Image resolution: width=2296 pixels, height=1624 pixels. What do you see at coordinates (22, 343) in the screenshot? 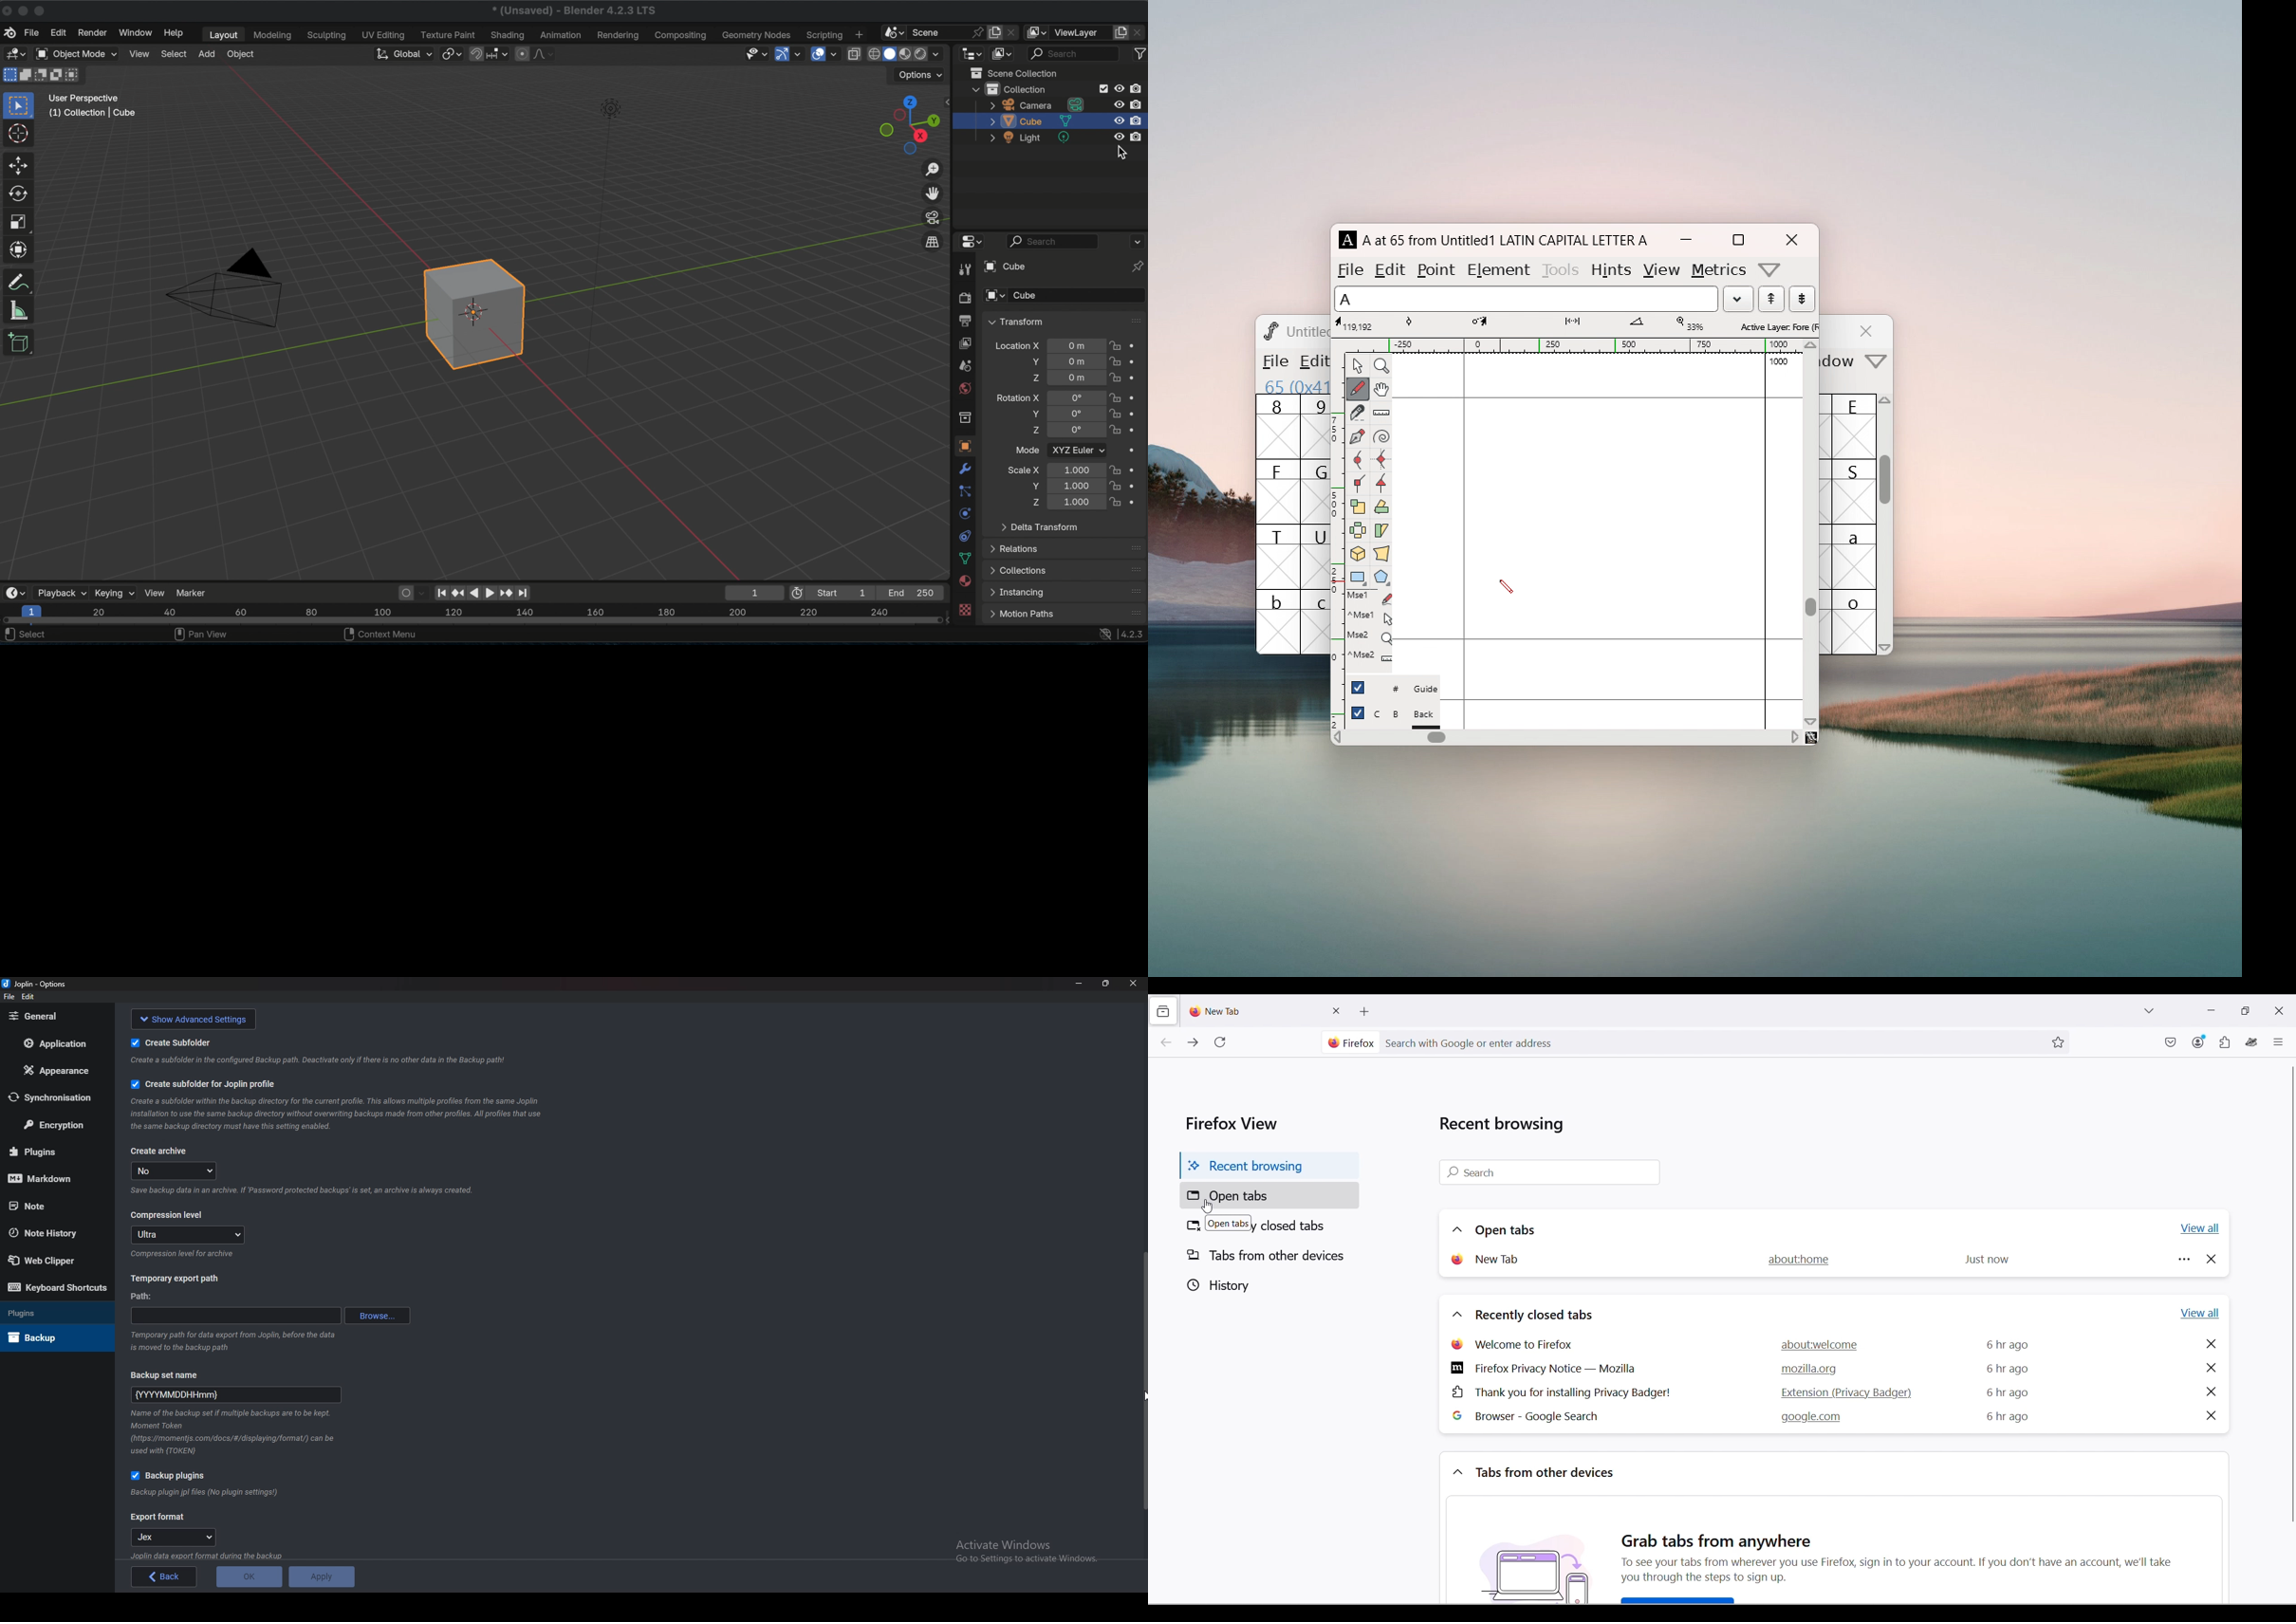
I see `add cube` at bounding box center [22, 343].